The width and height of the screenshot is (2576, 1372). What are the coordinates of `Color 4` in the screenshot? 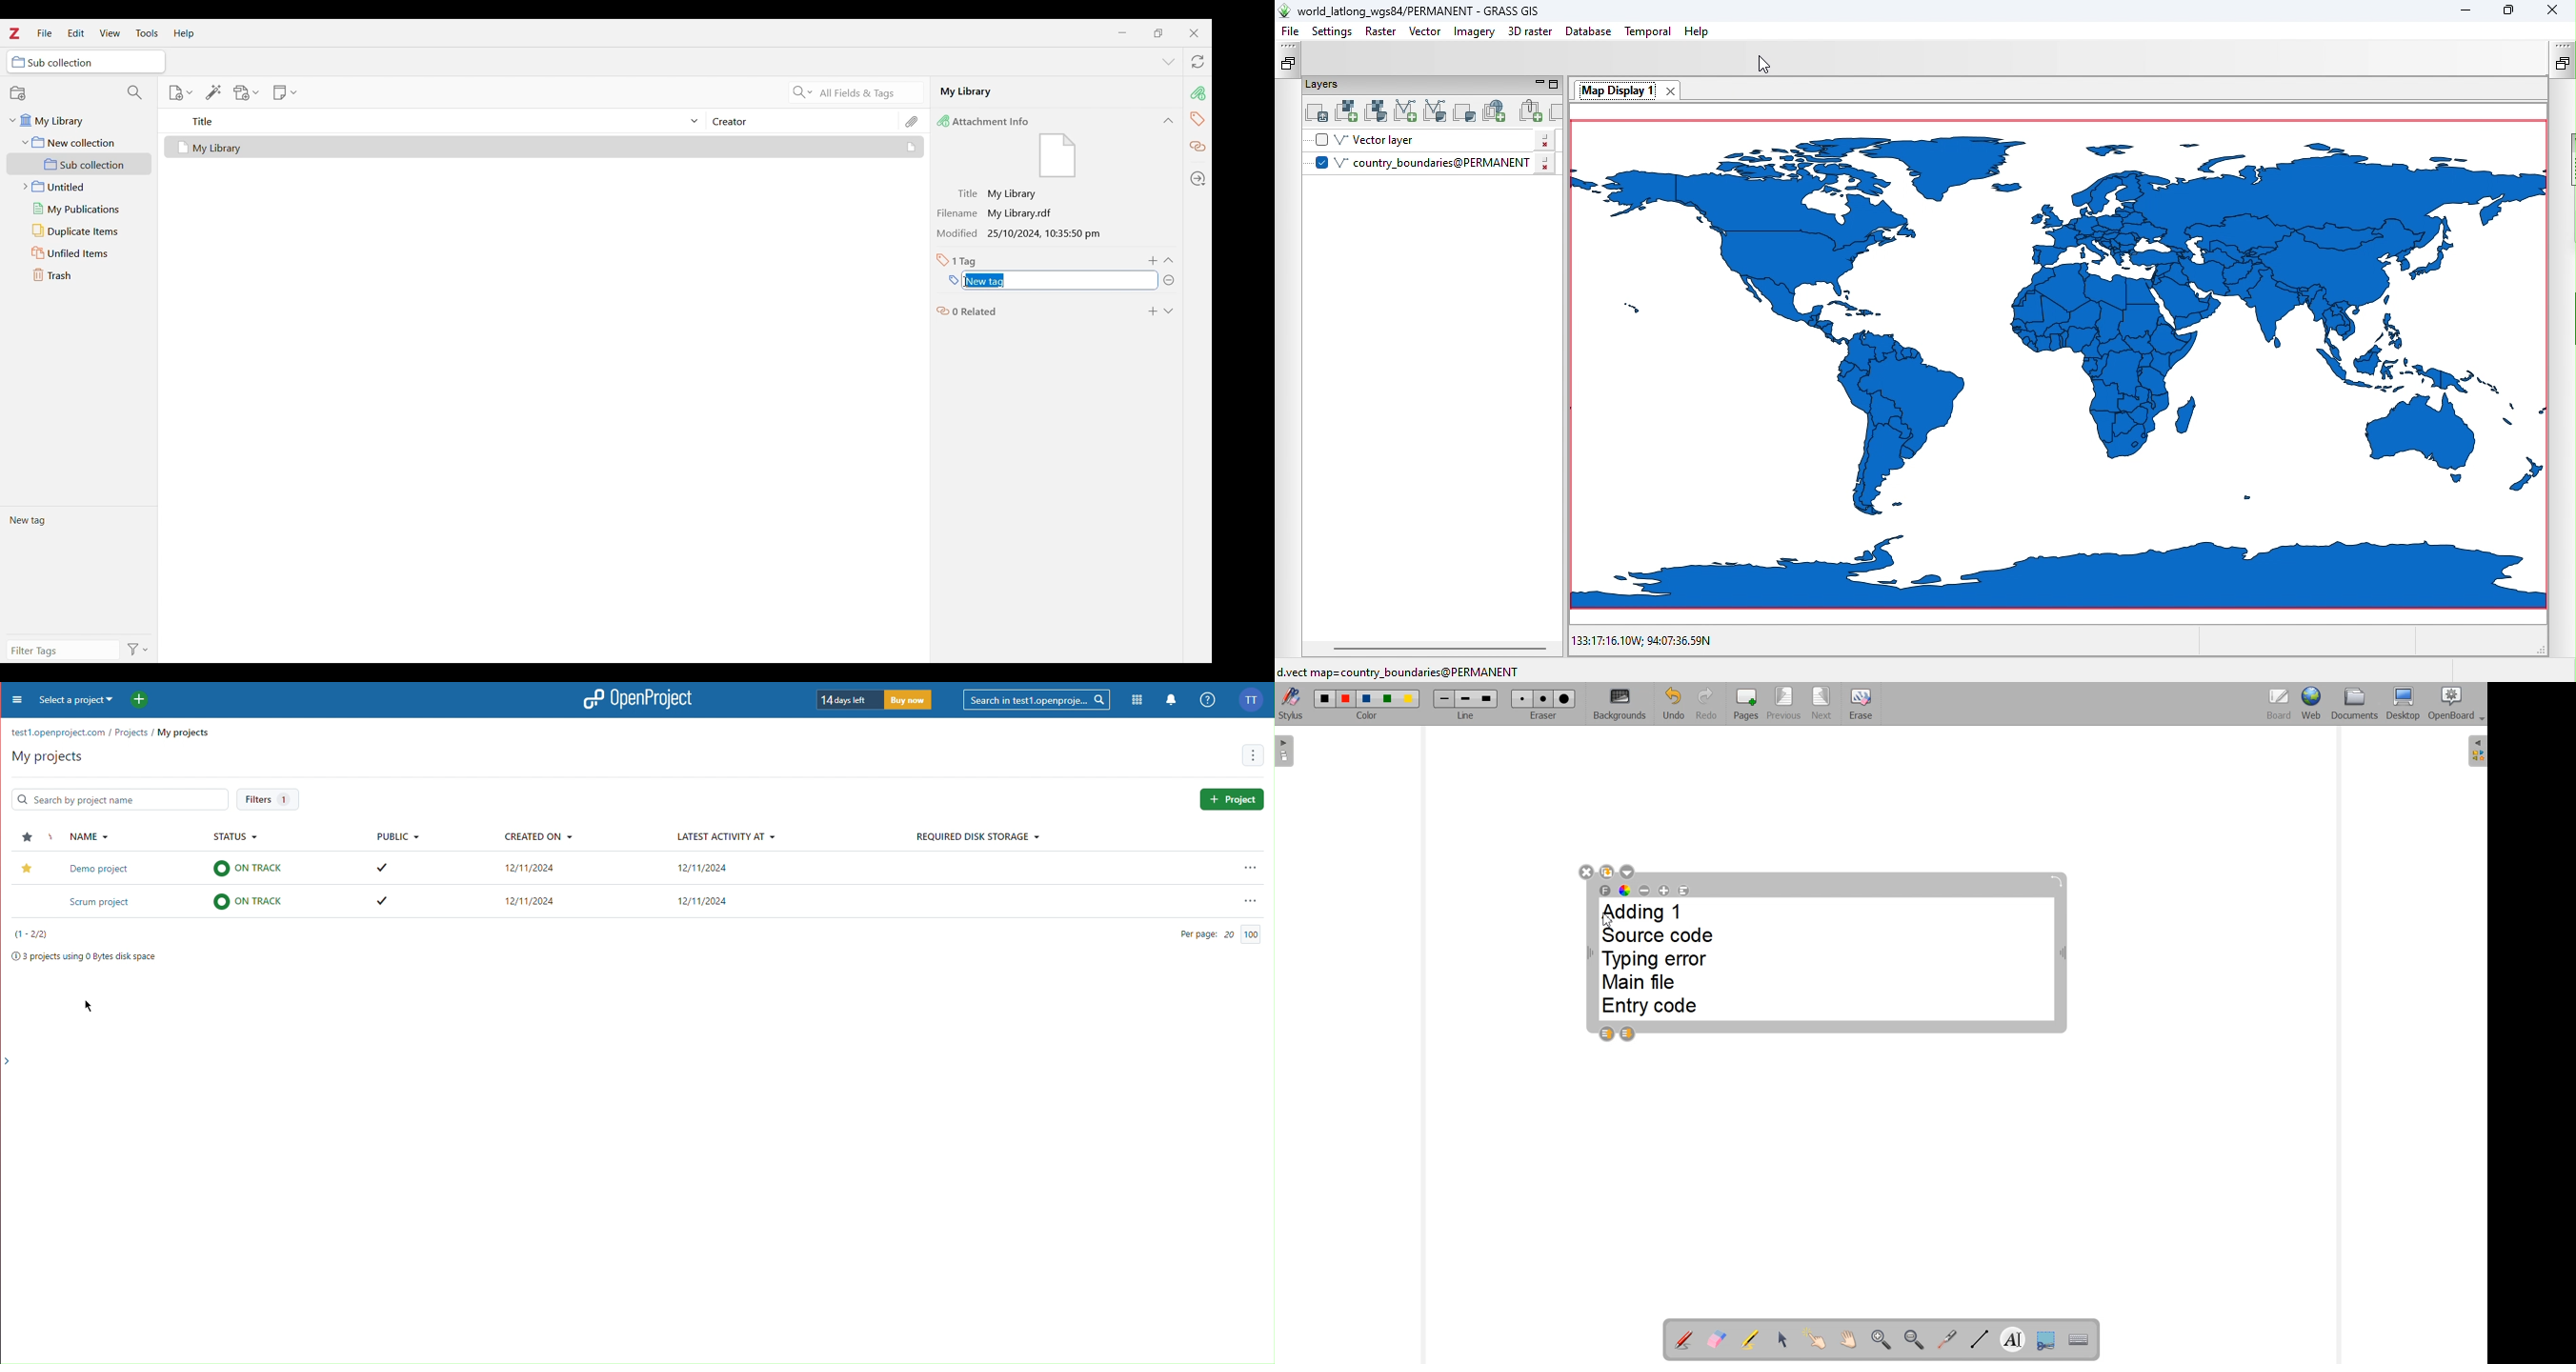 It's located at (1389, 698).